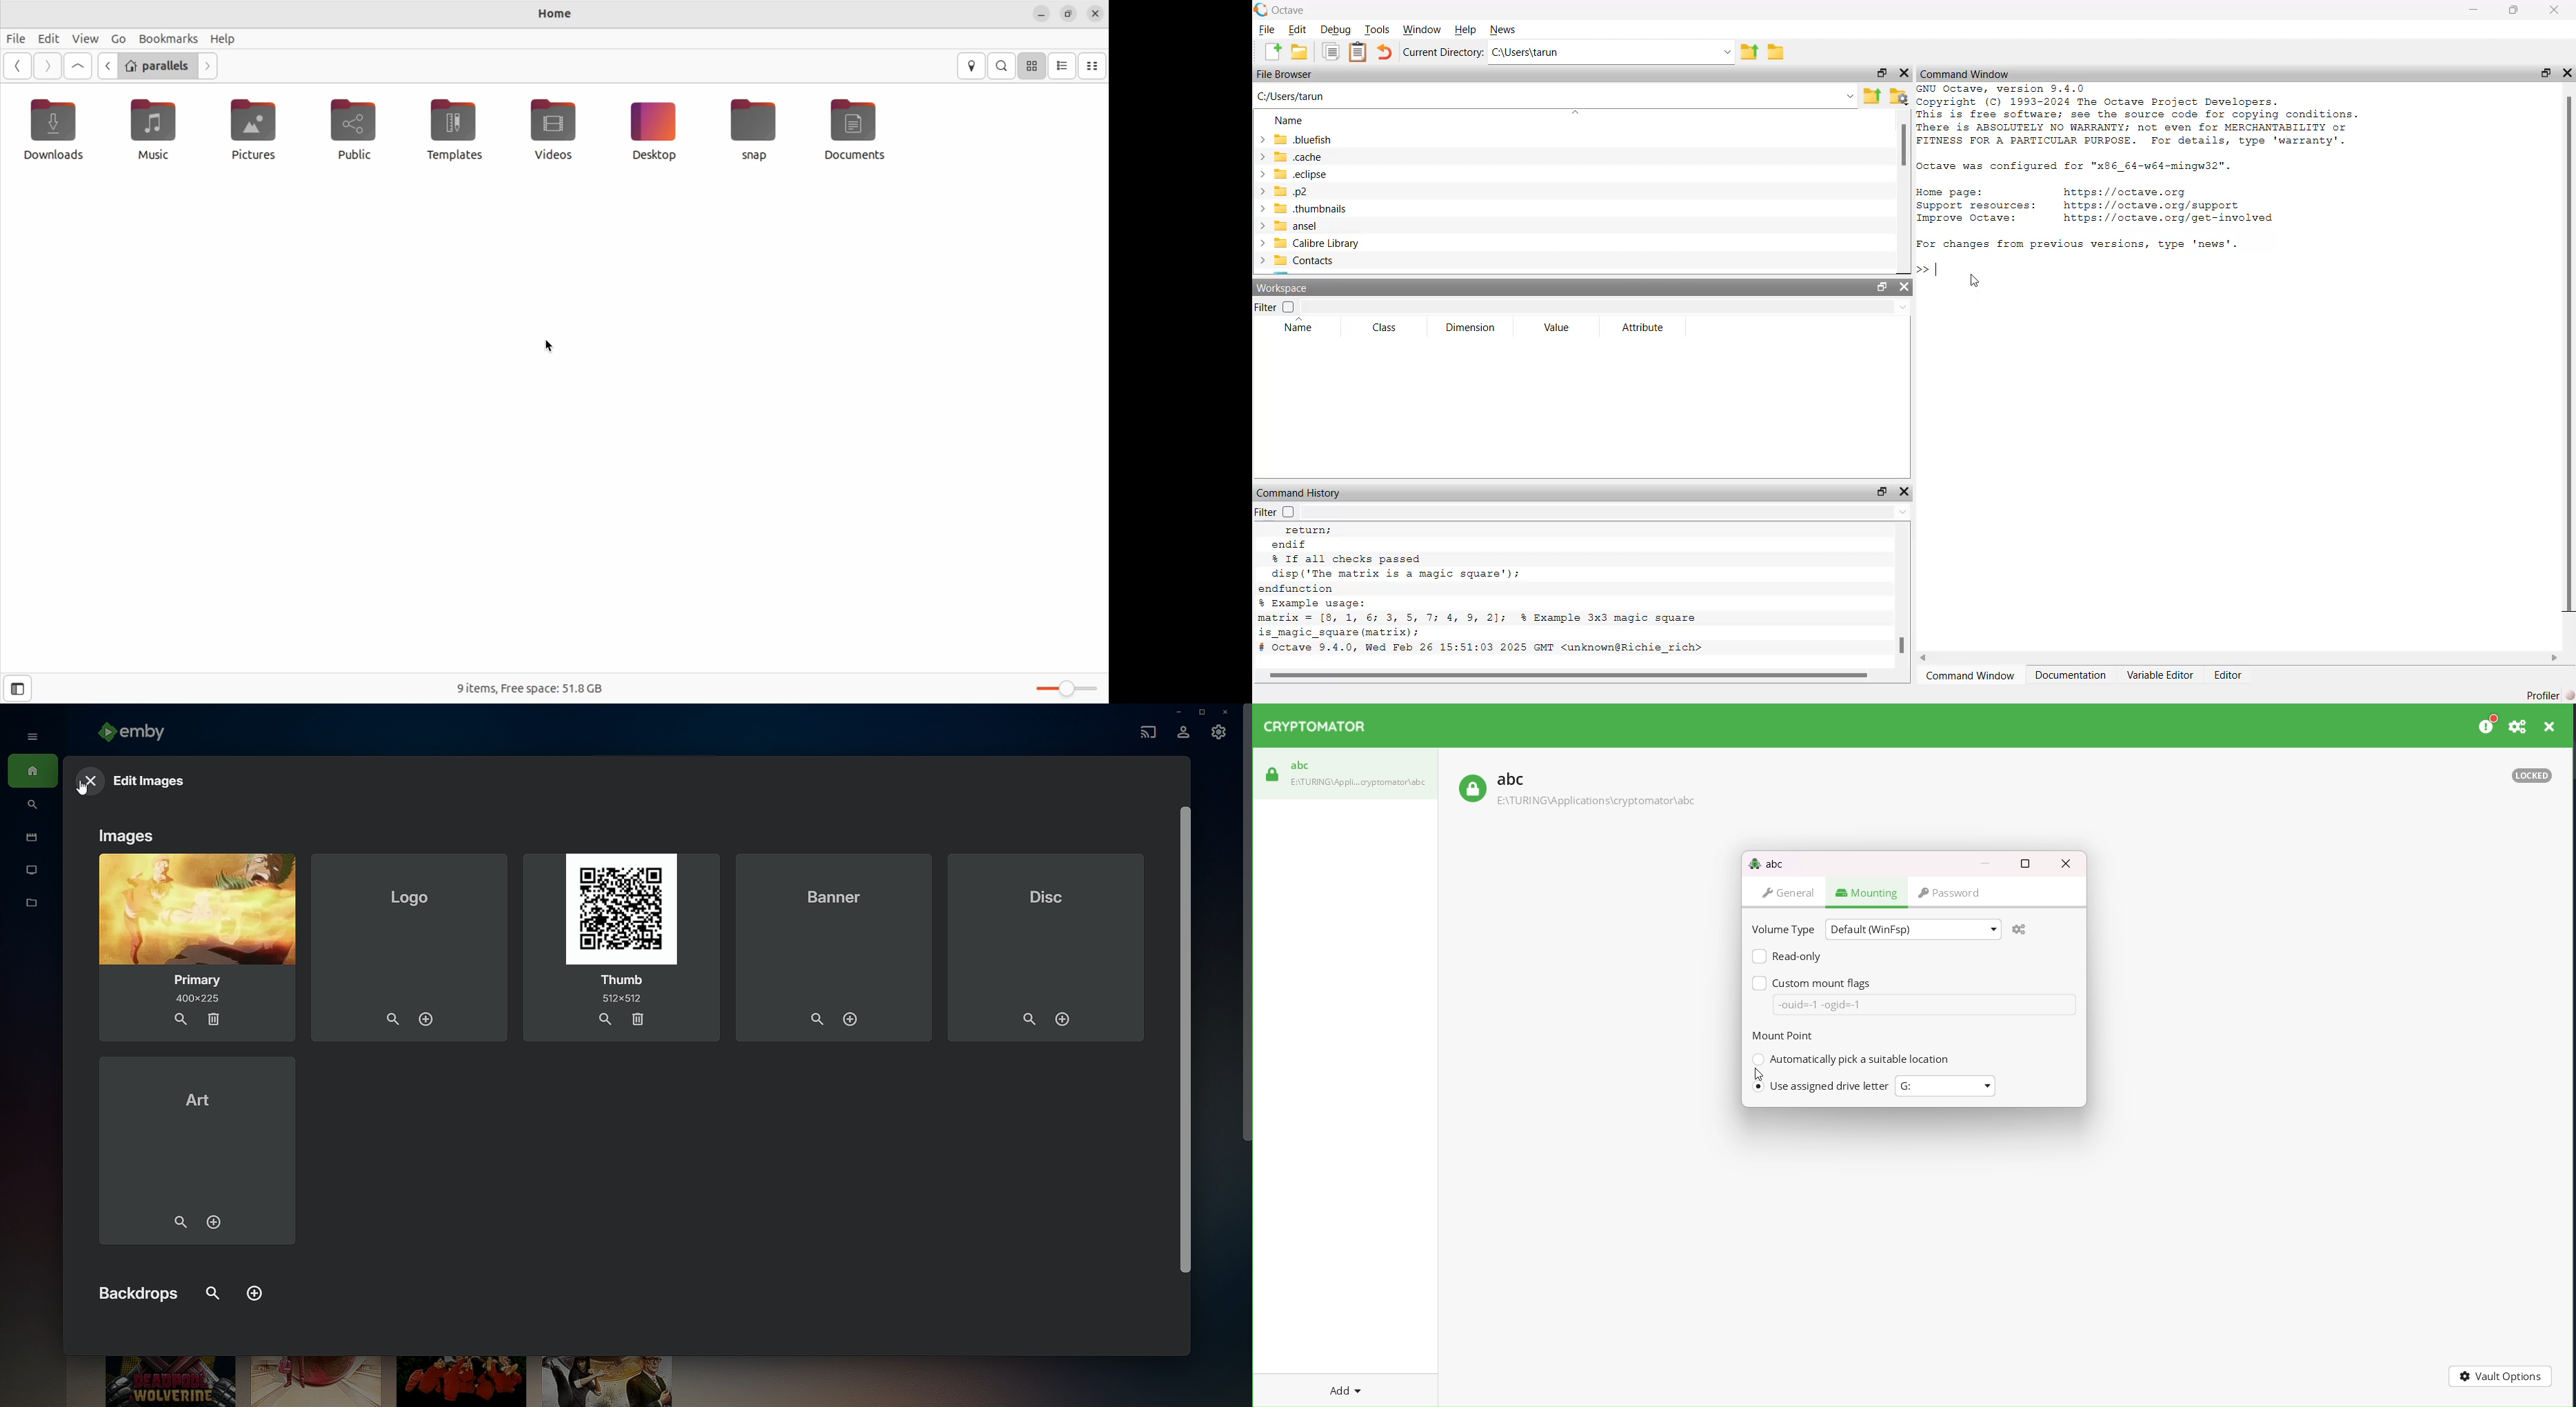 The width and height of the screenshot is (2576, 1428). Describe the element at coordinates (1905, 288) in the screenshot. I see `close` at that location.